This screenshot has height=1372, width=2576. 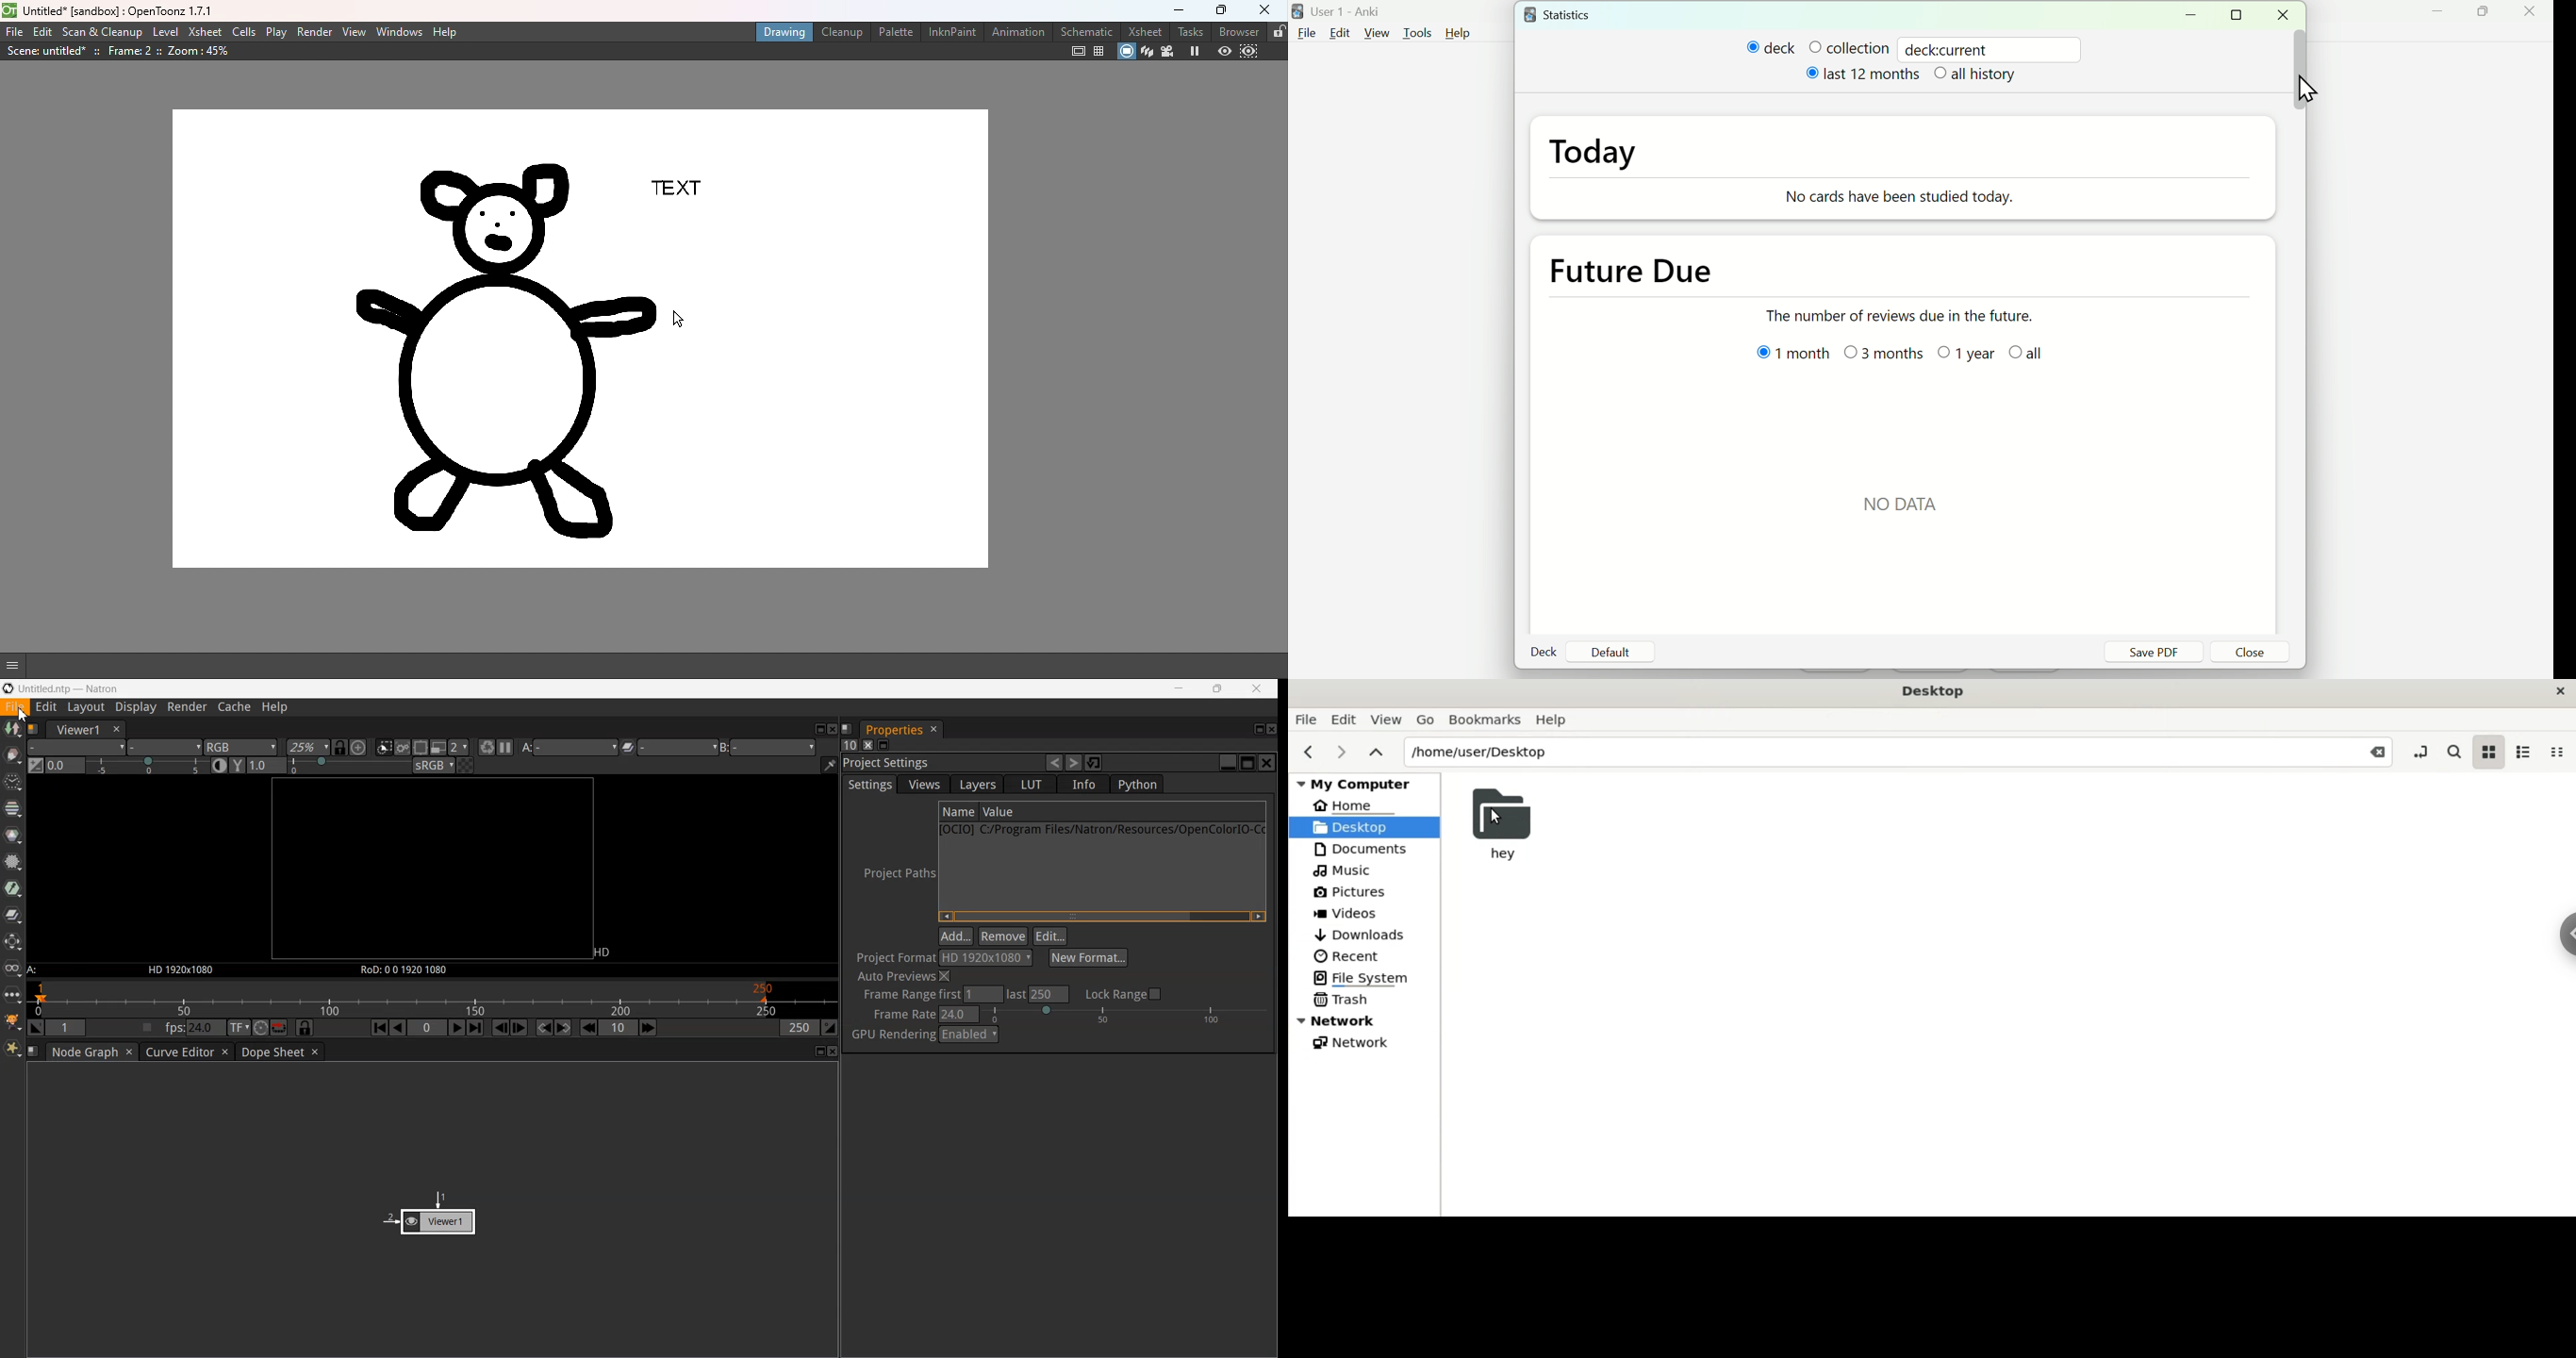 I want to click on Deck, so click(x=1545, y=652).